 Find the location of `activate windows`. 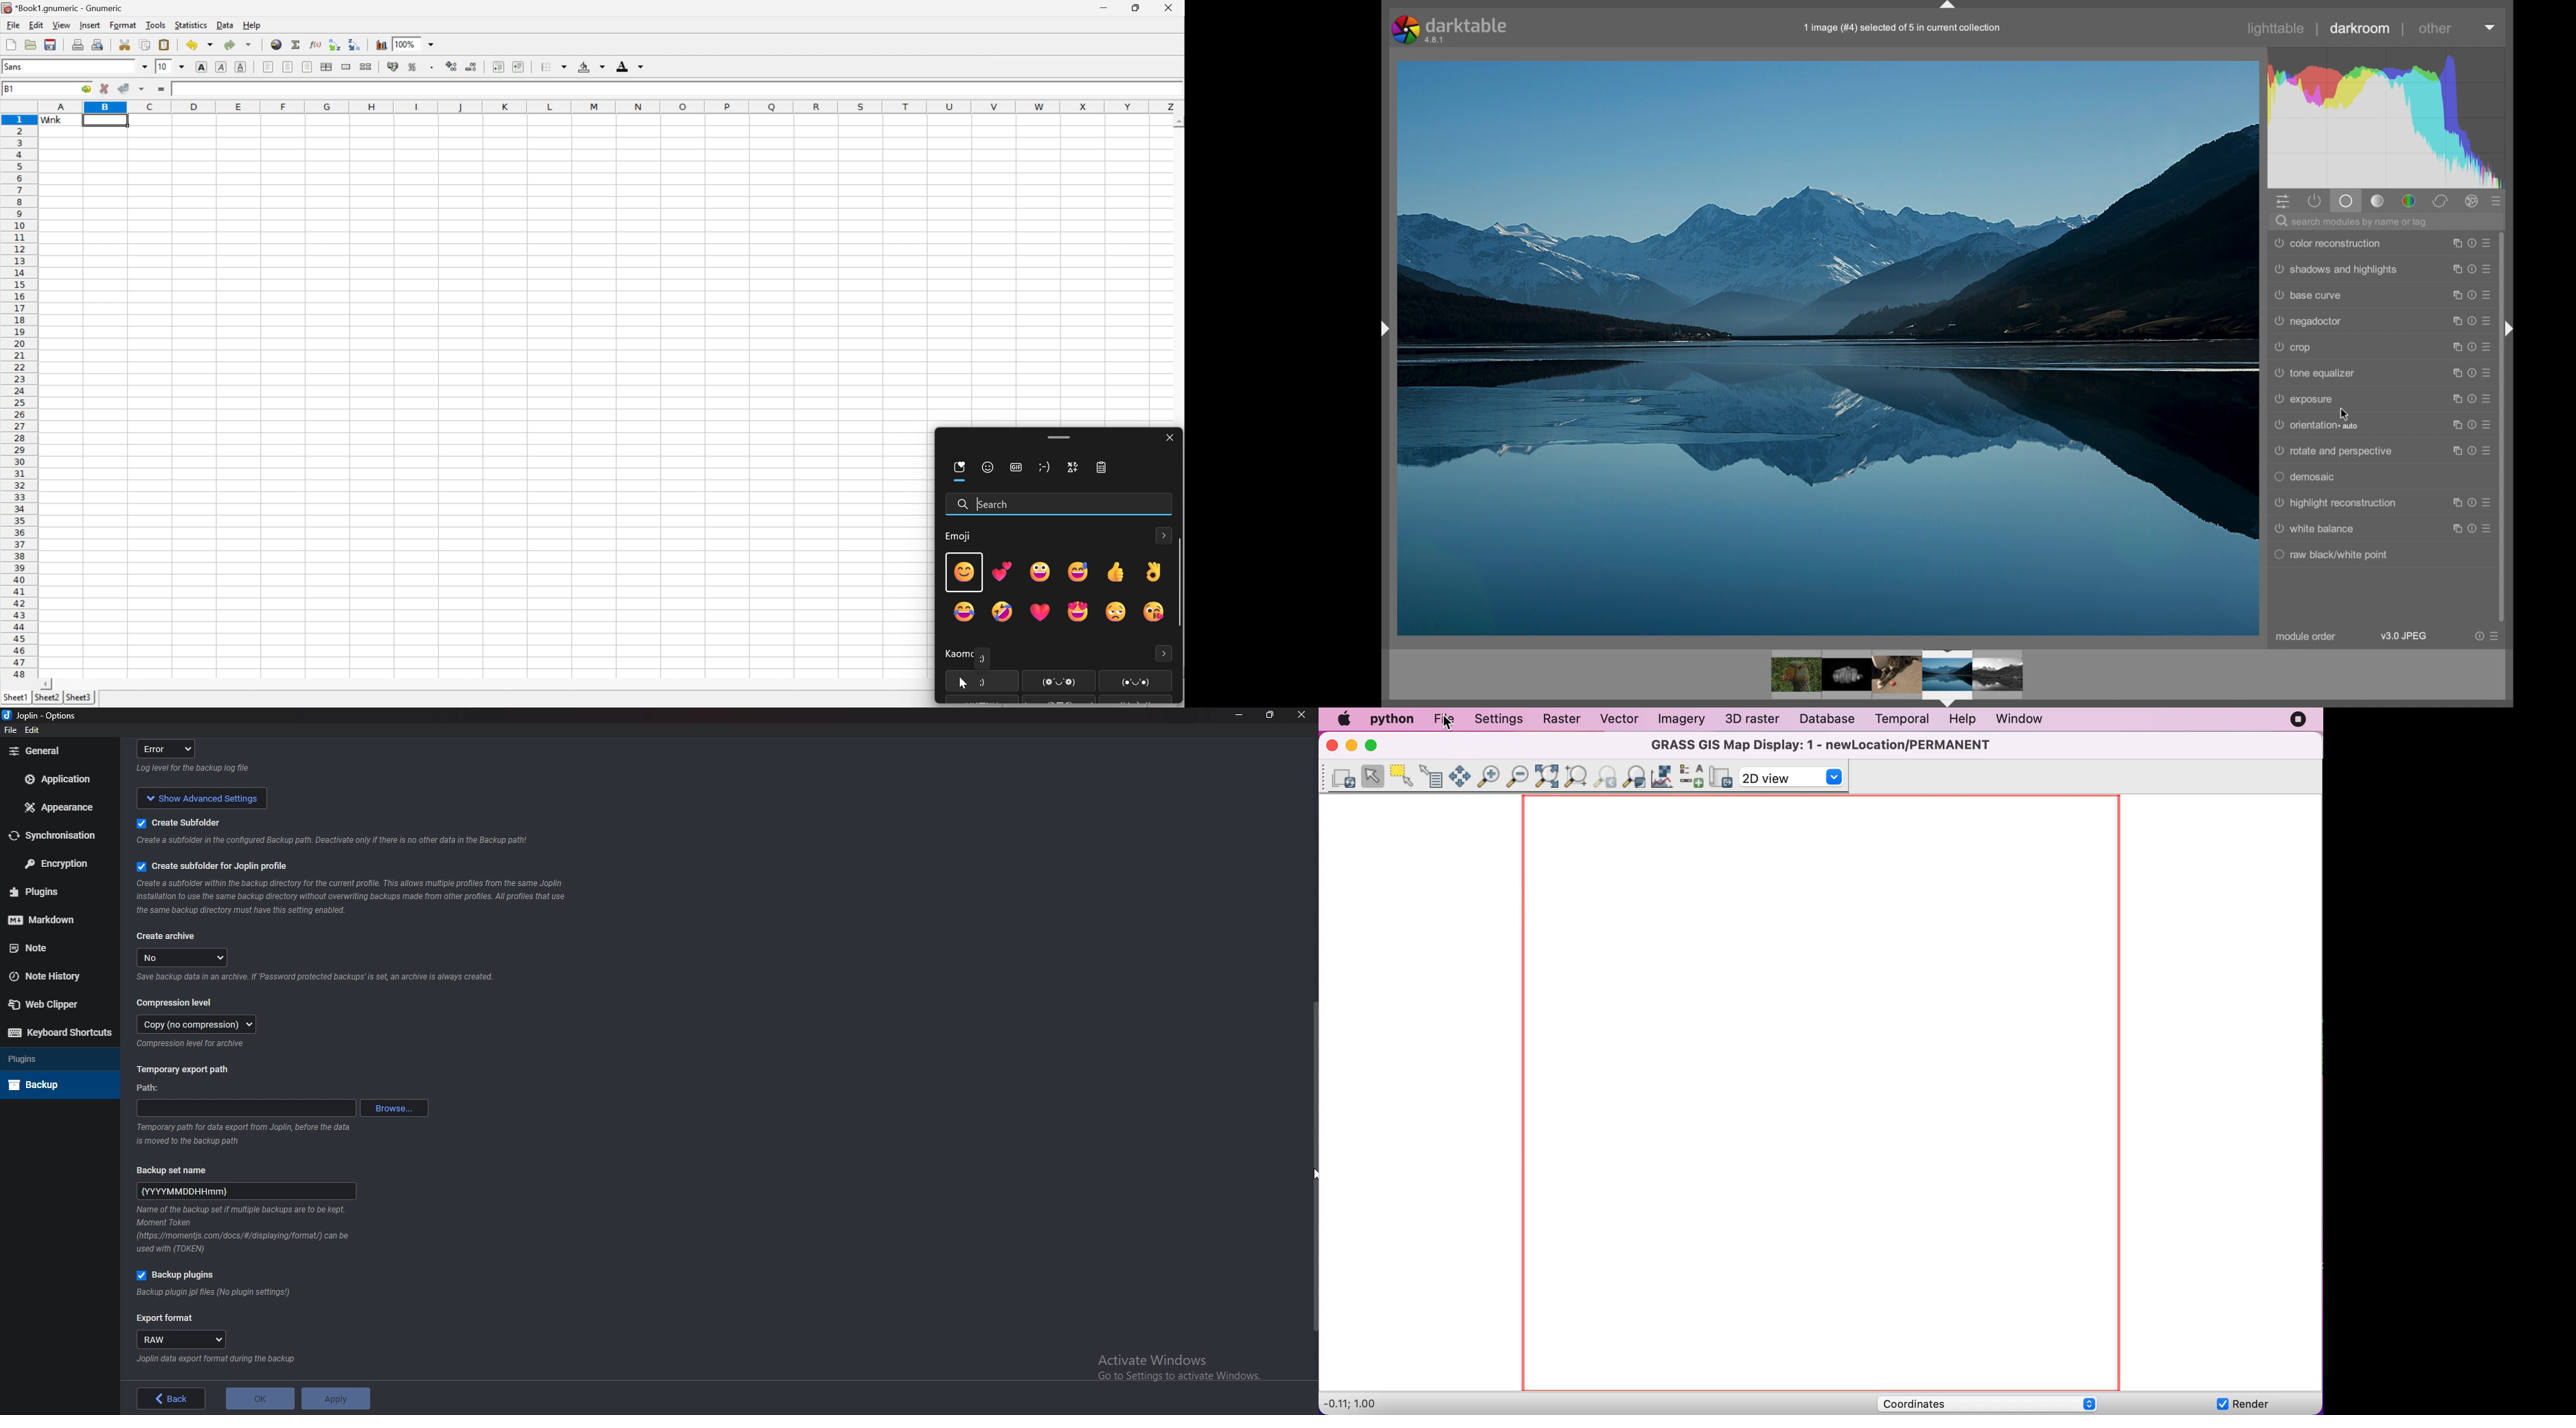

activate windows is located at coordinates (1186, 1364).